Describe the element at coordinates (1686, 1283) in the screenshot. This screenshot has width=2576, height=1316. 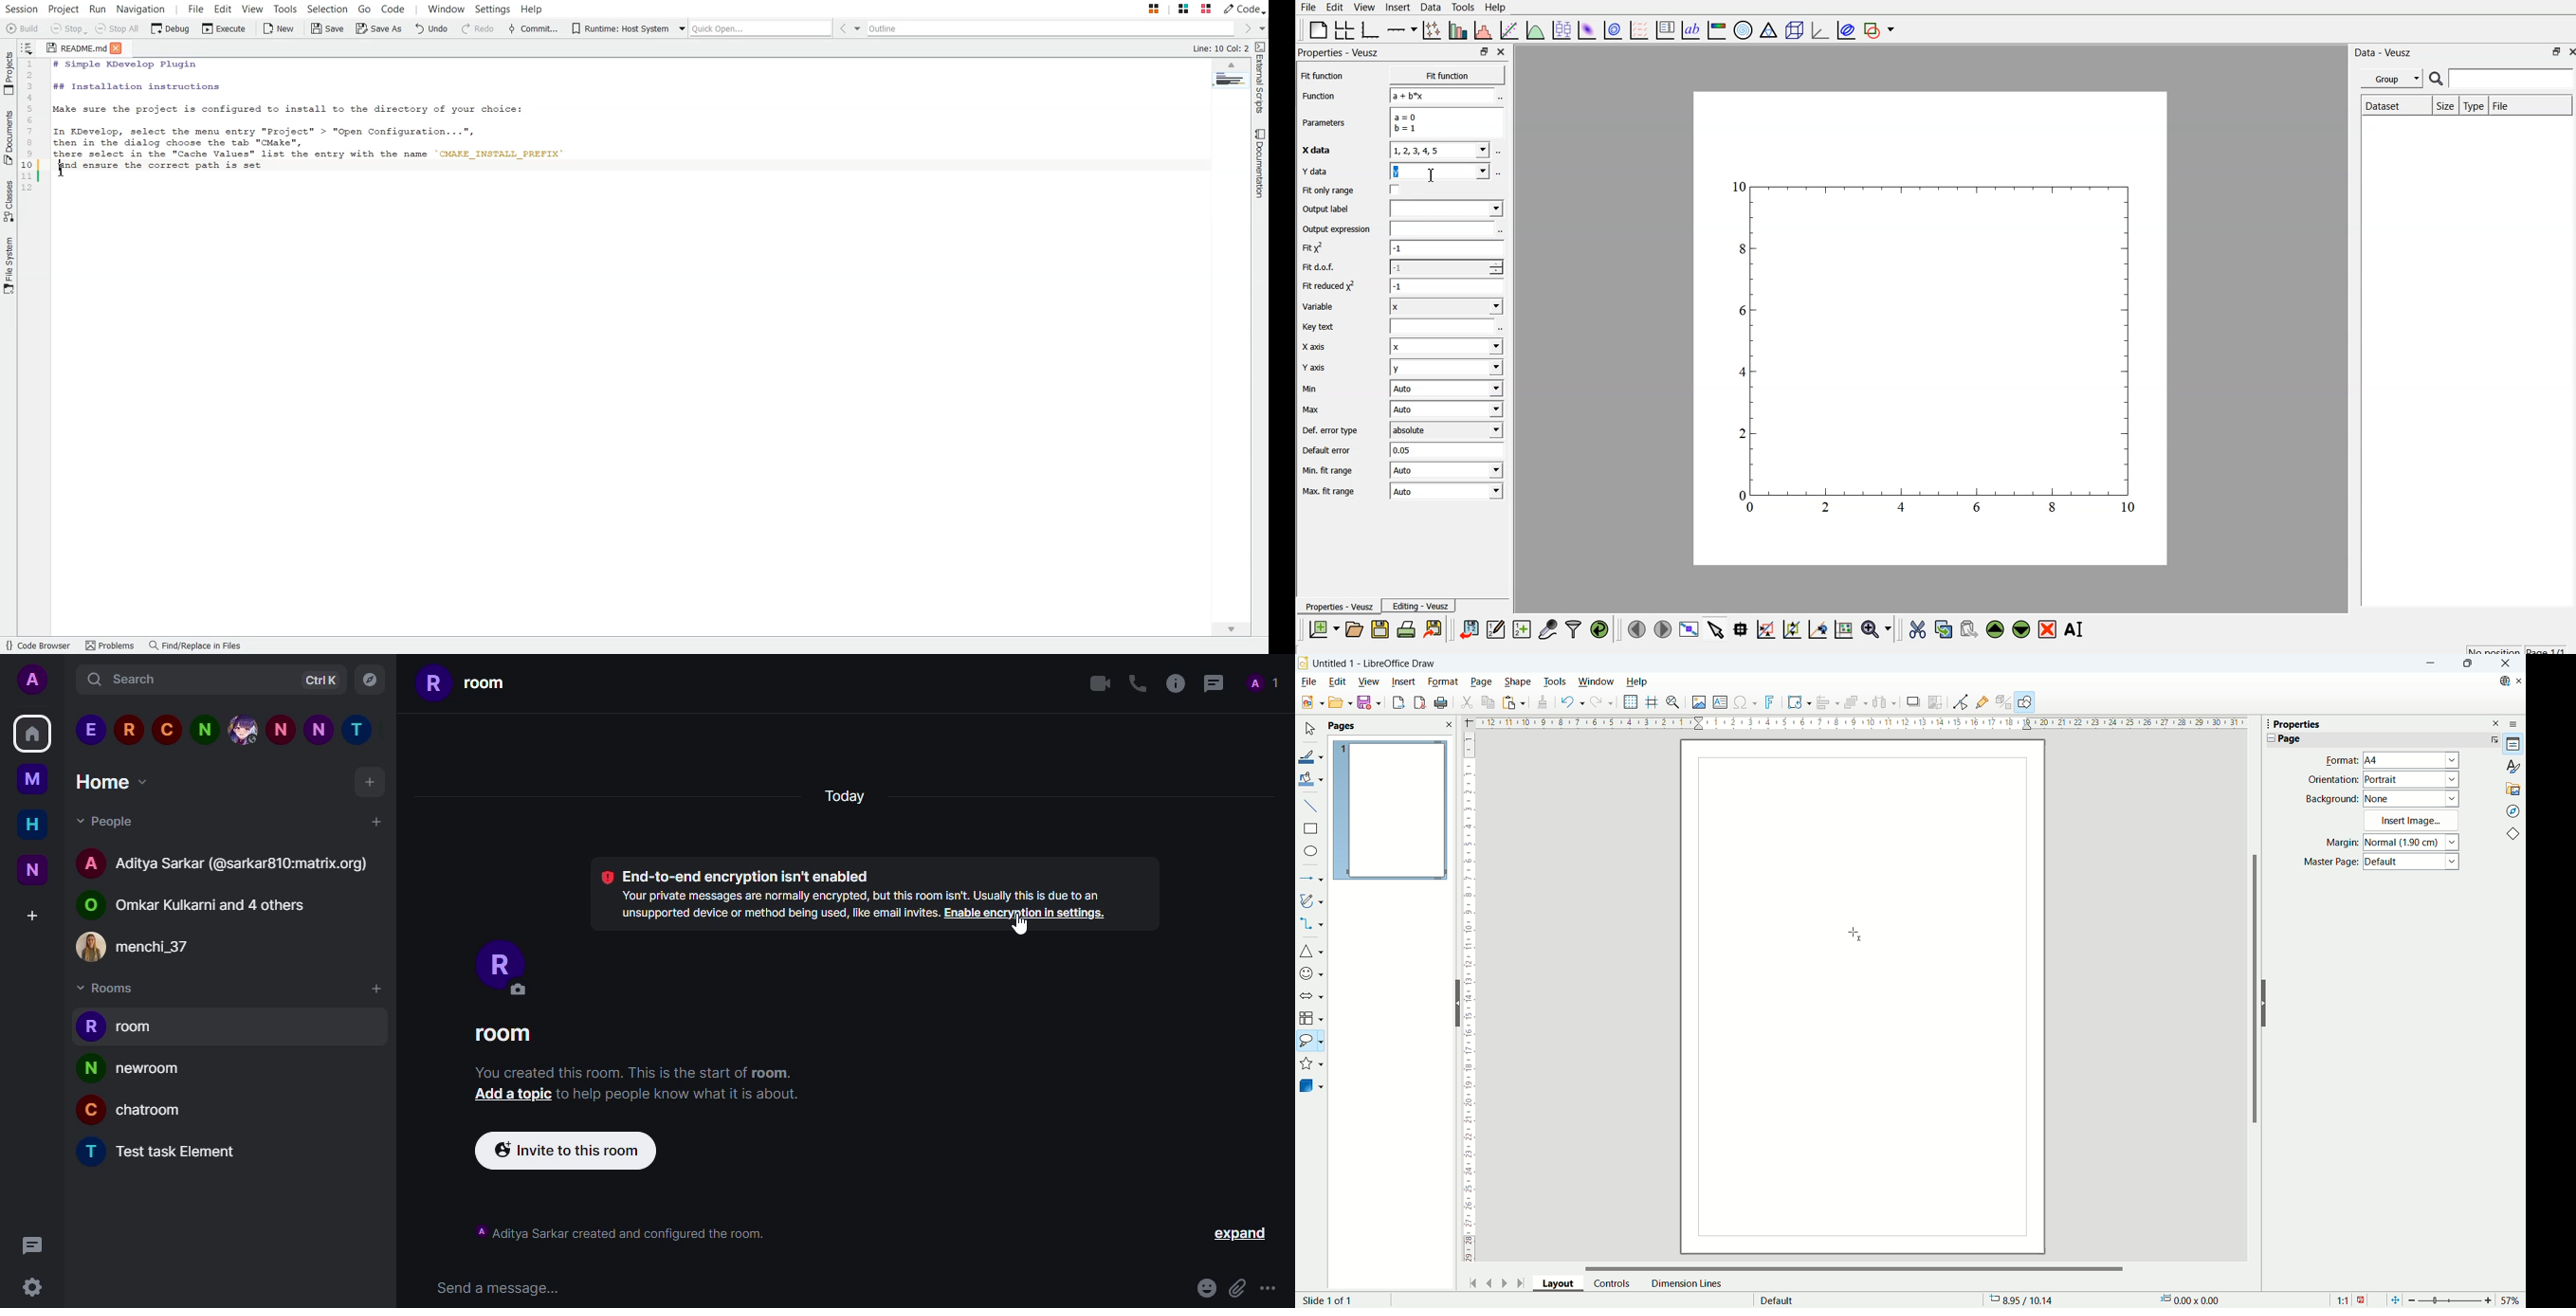
I see `dimension lines` at that location.